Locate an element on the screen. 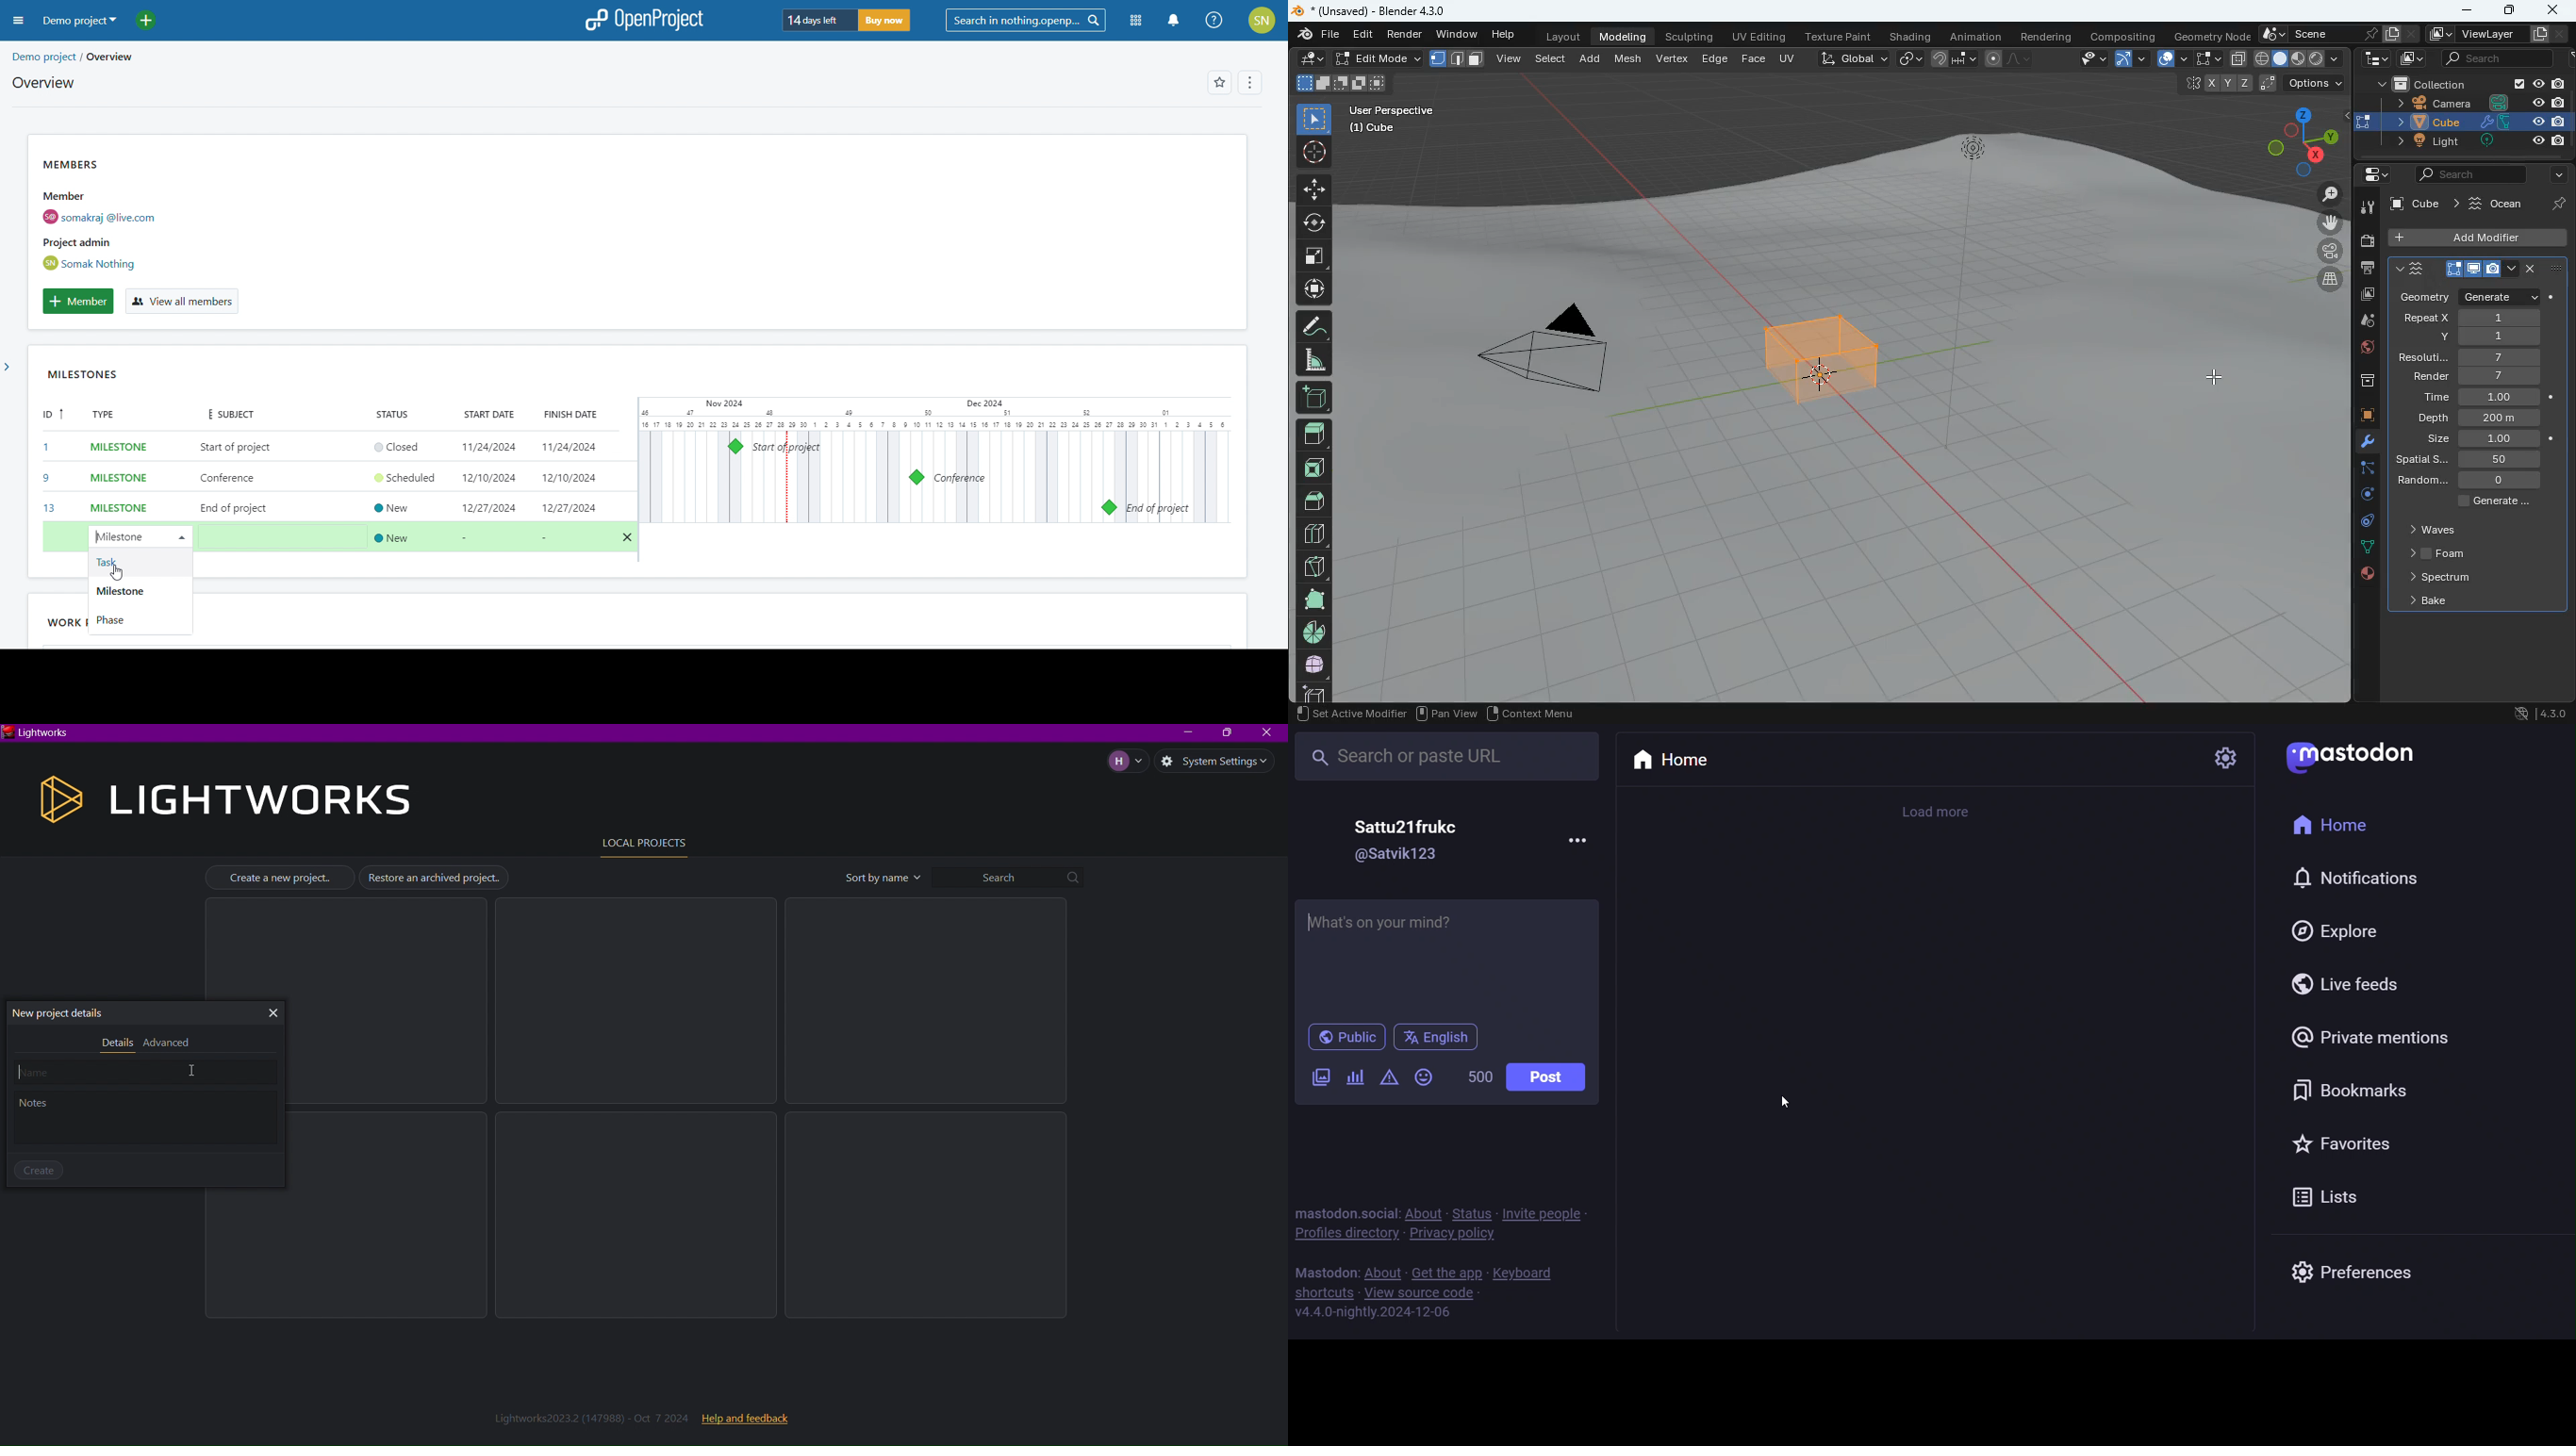  add member is located at coordinates (78, 301).